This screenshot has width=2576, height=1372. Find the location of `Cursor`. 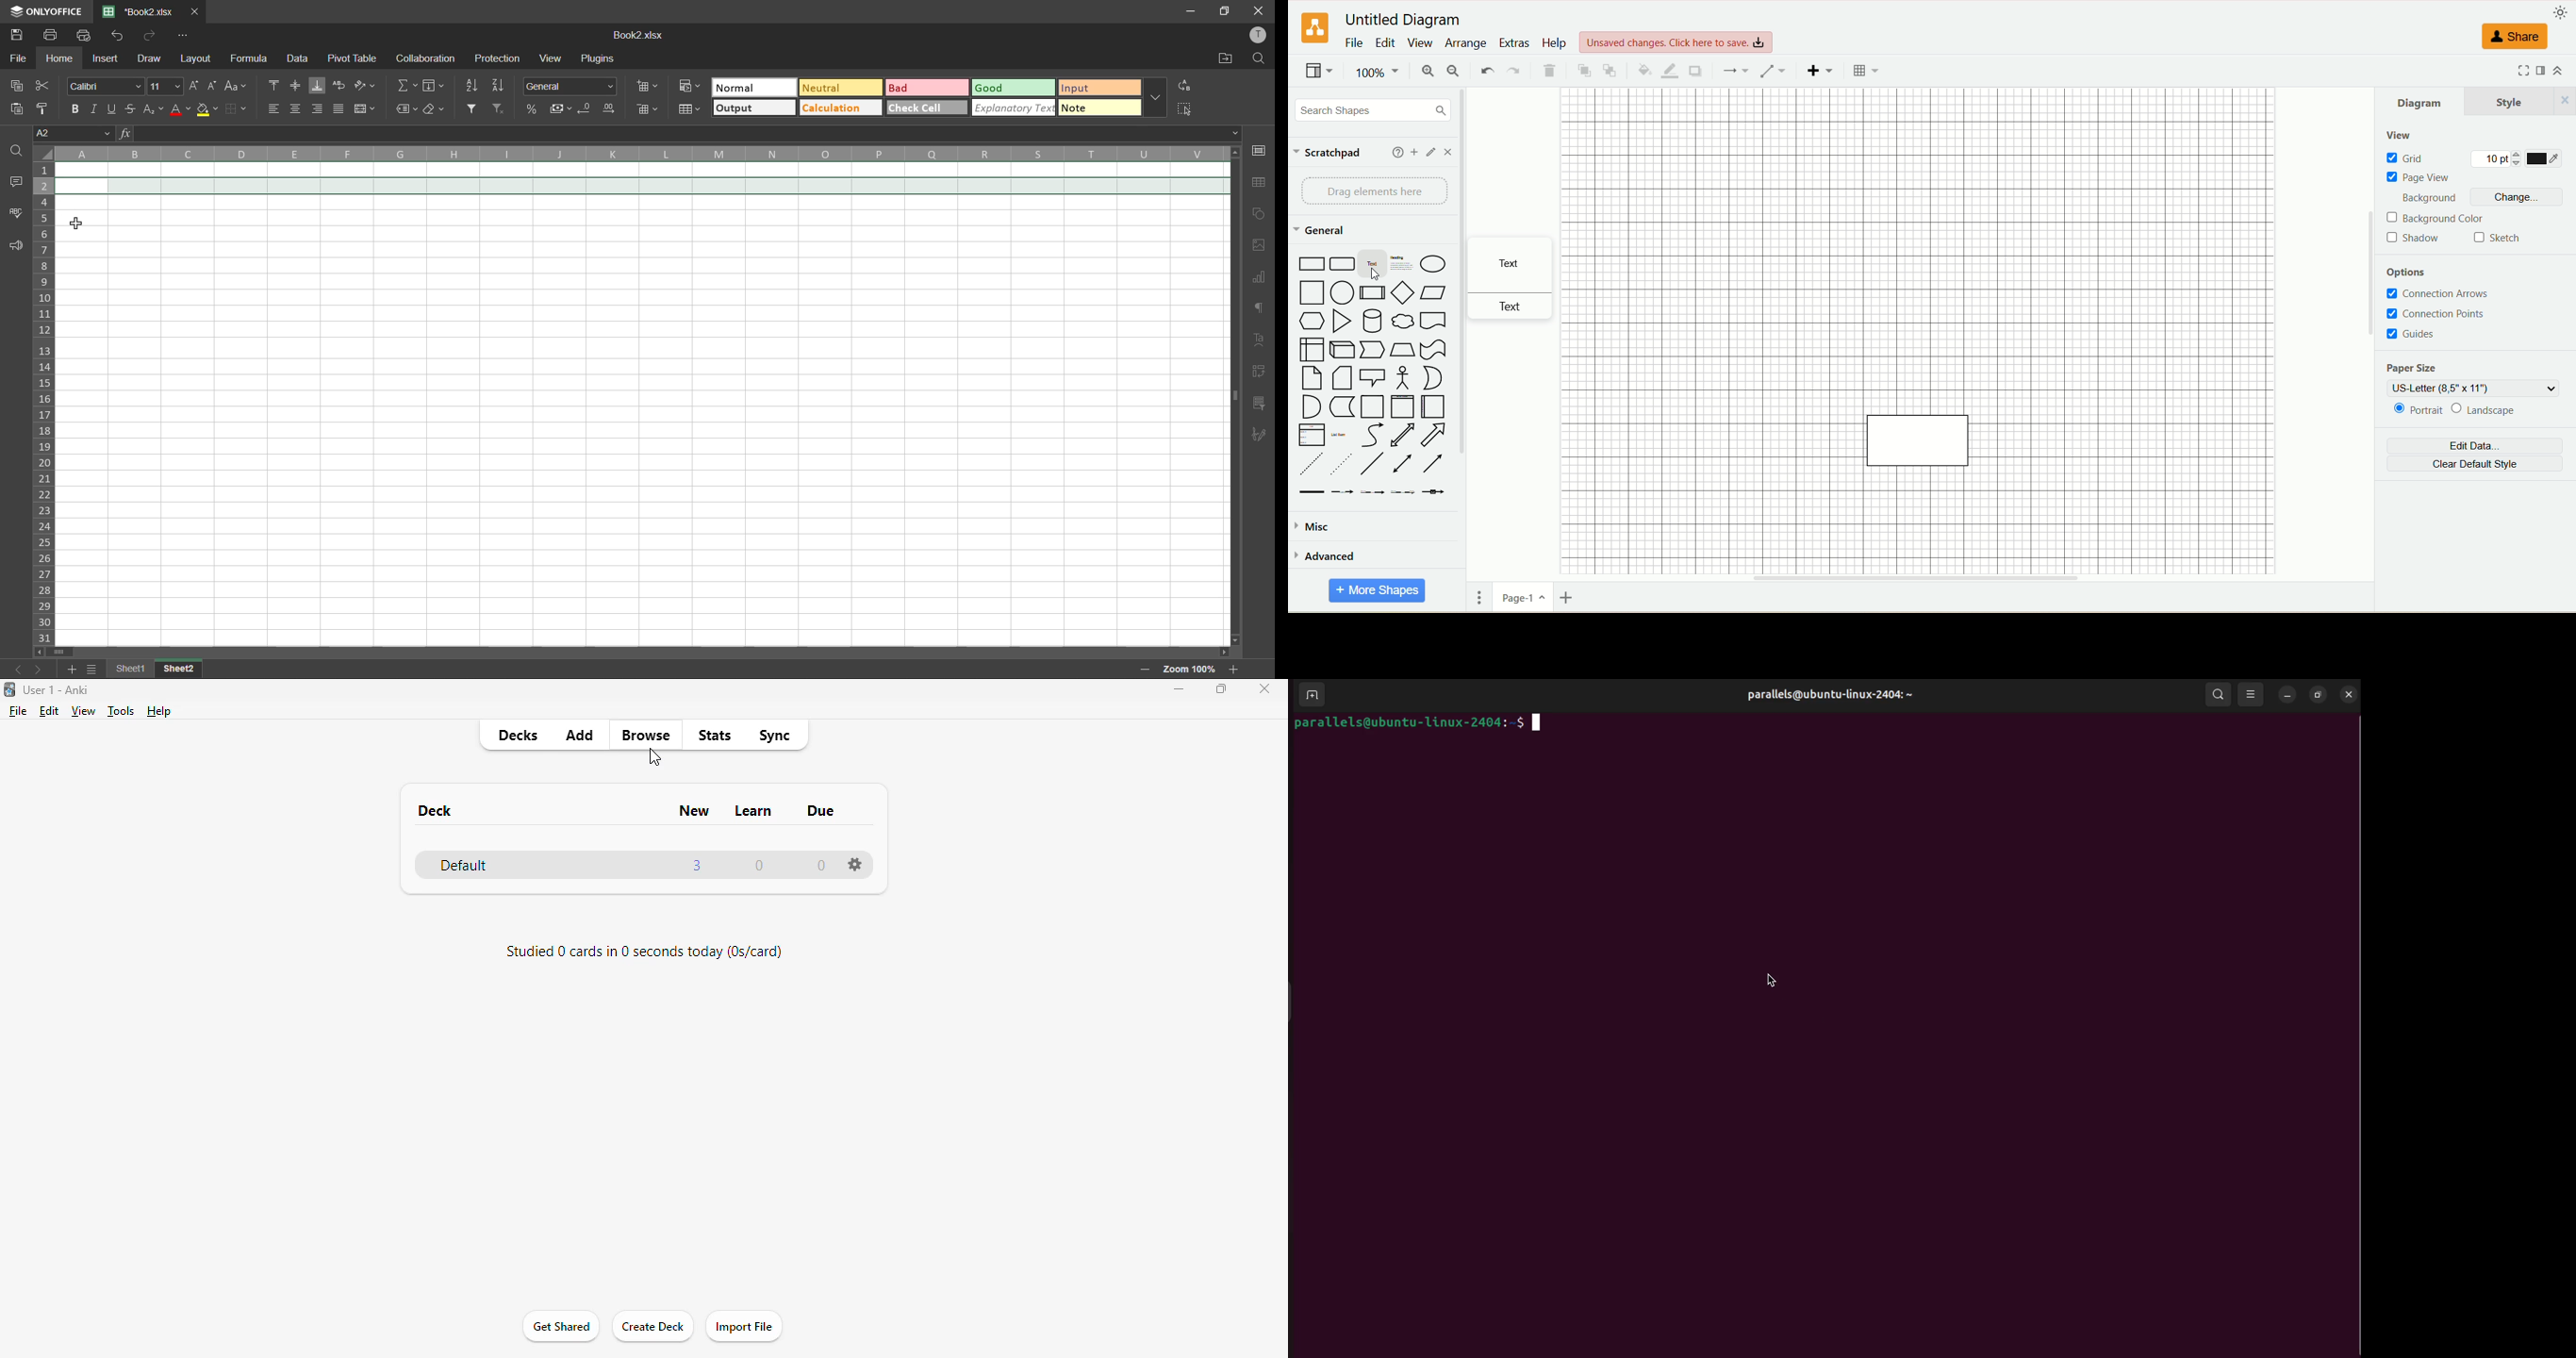

Cursor is located at coordinates (1379, 276).